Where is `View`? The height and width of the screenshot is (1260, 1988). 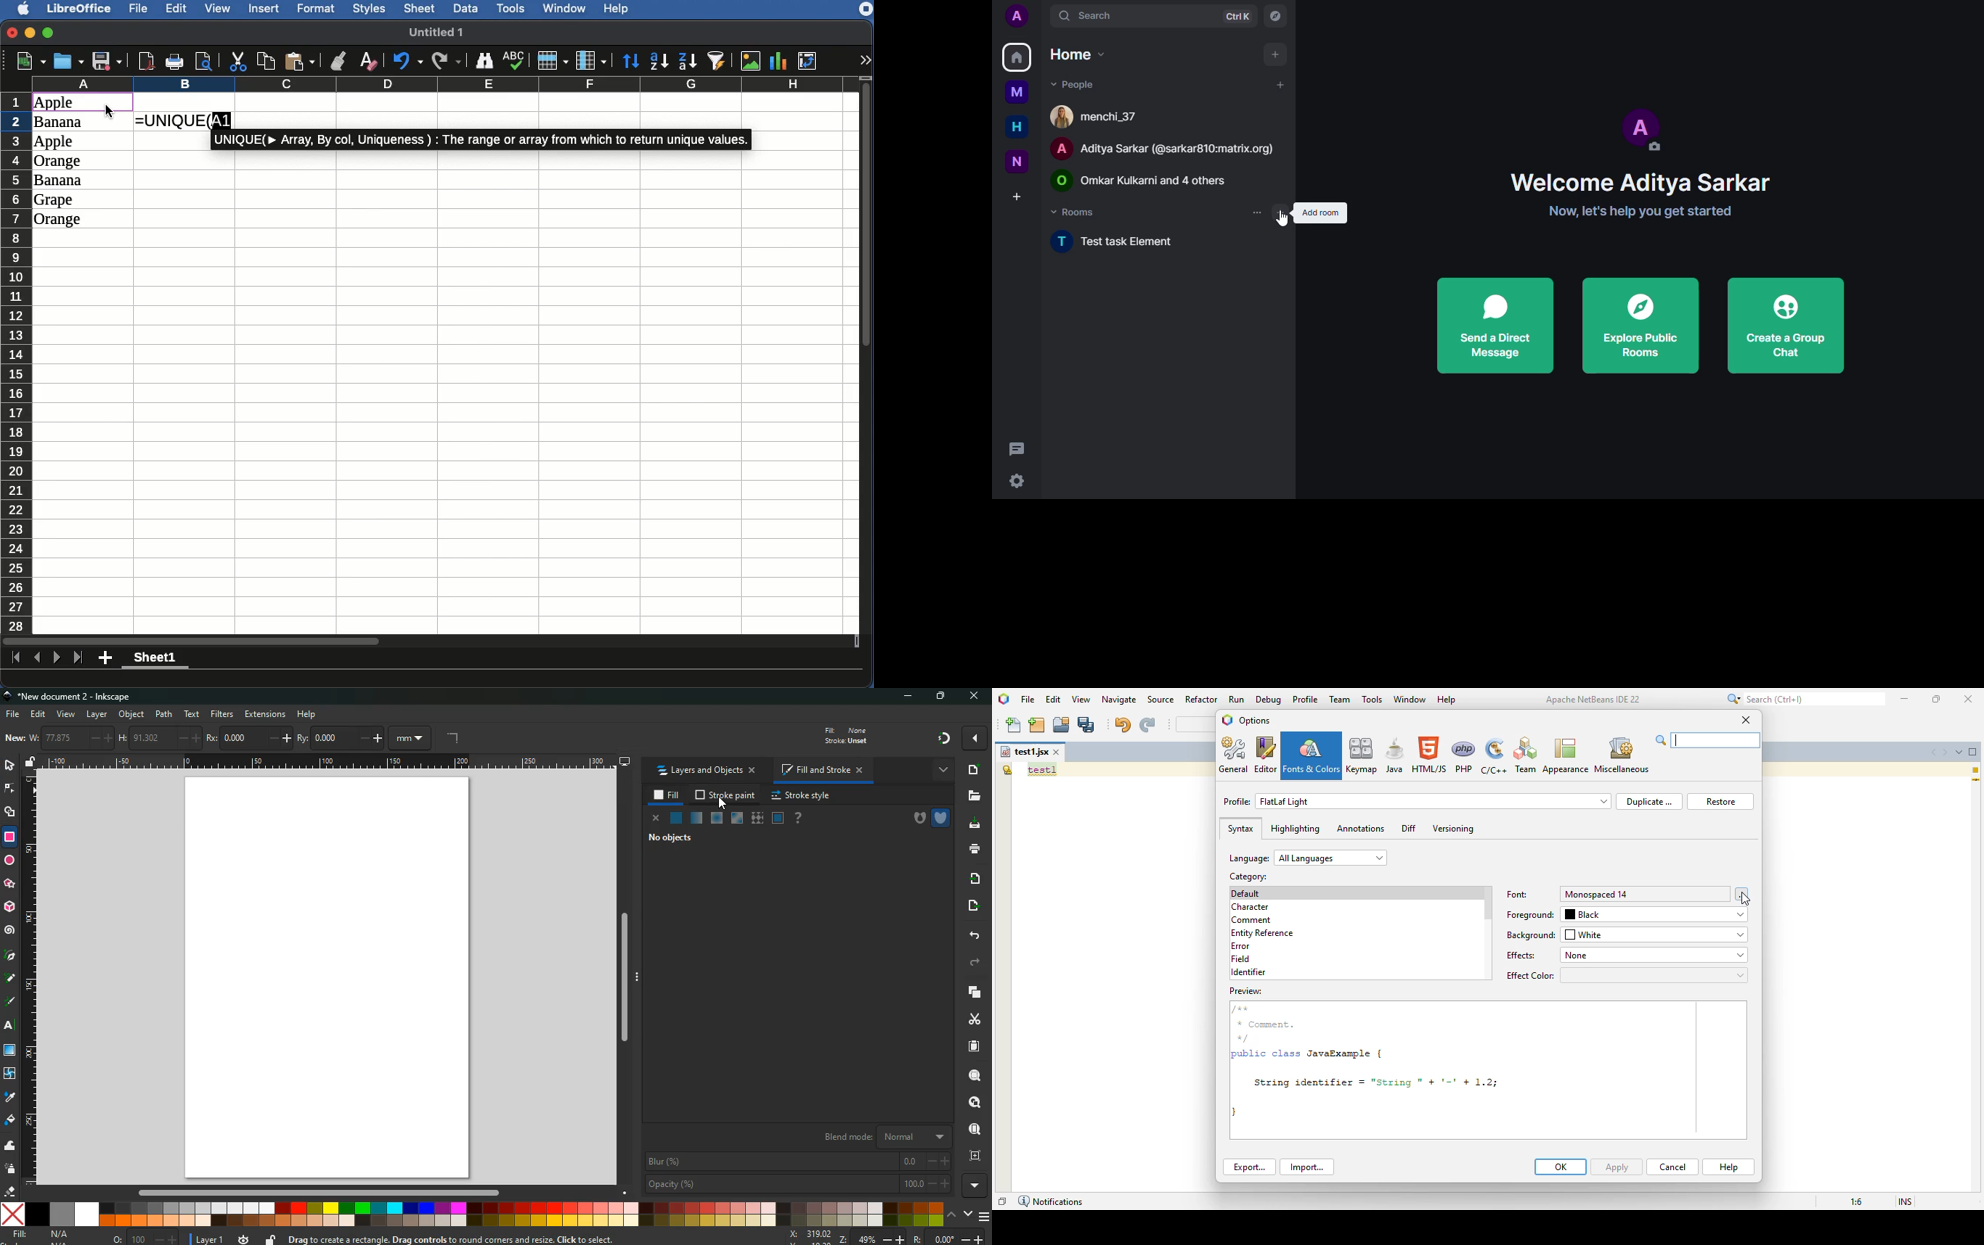
View is located at coordinates (220, 10).